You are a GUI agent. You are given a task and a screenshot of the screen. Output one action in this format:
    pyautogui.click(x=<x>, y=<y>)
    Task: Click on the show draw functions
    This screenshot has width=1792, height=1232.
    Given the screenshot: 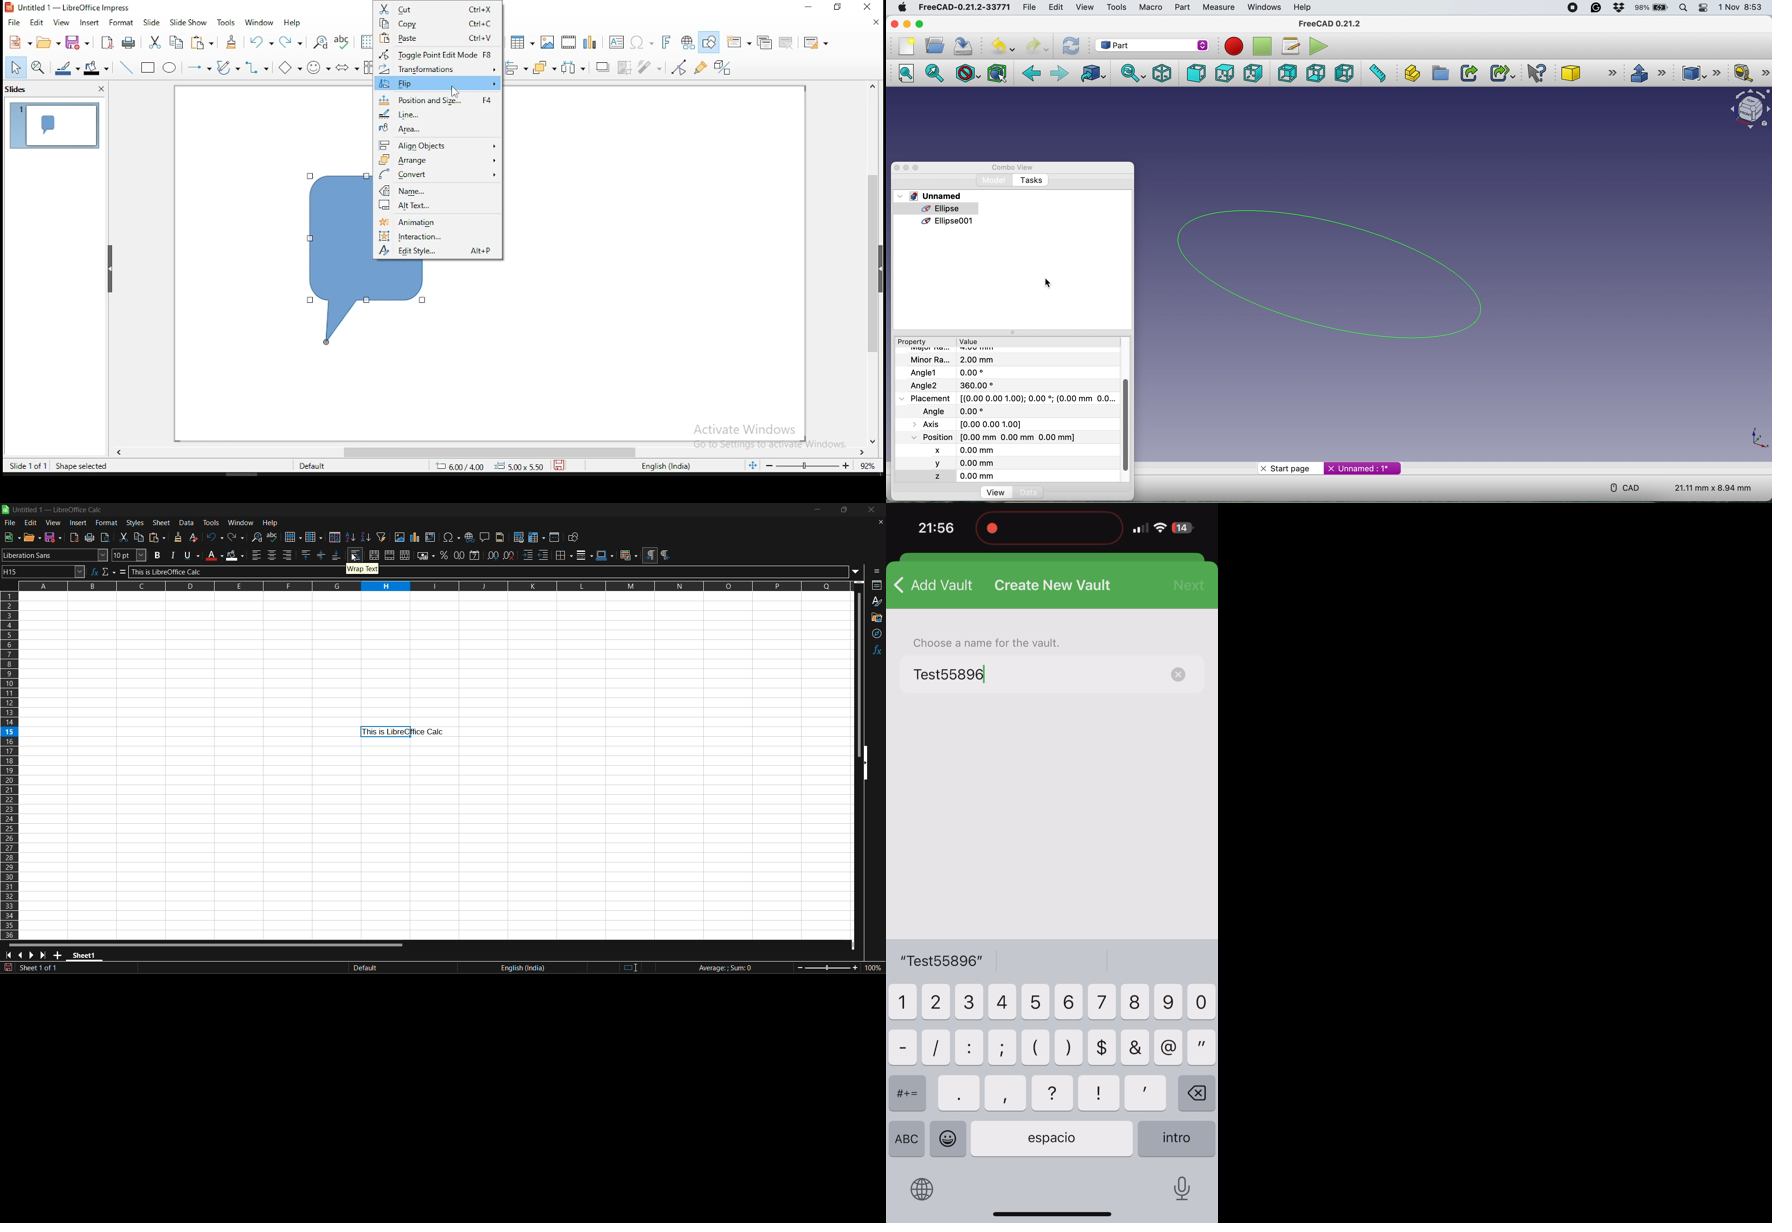 What is the action you would take?
    pyautogui.click(x=574, y=537)
    